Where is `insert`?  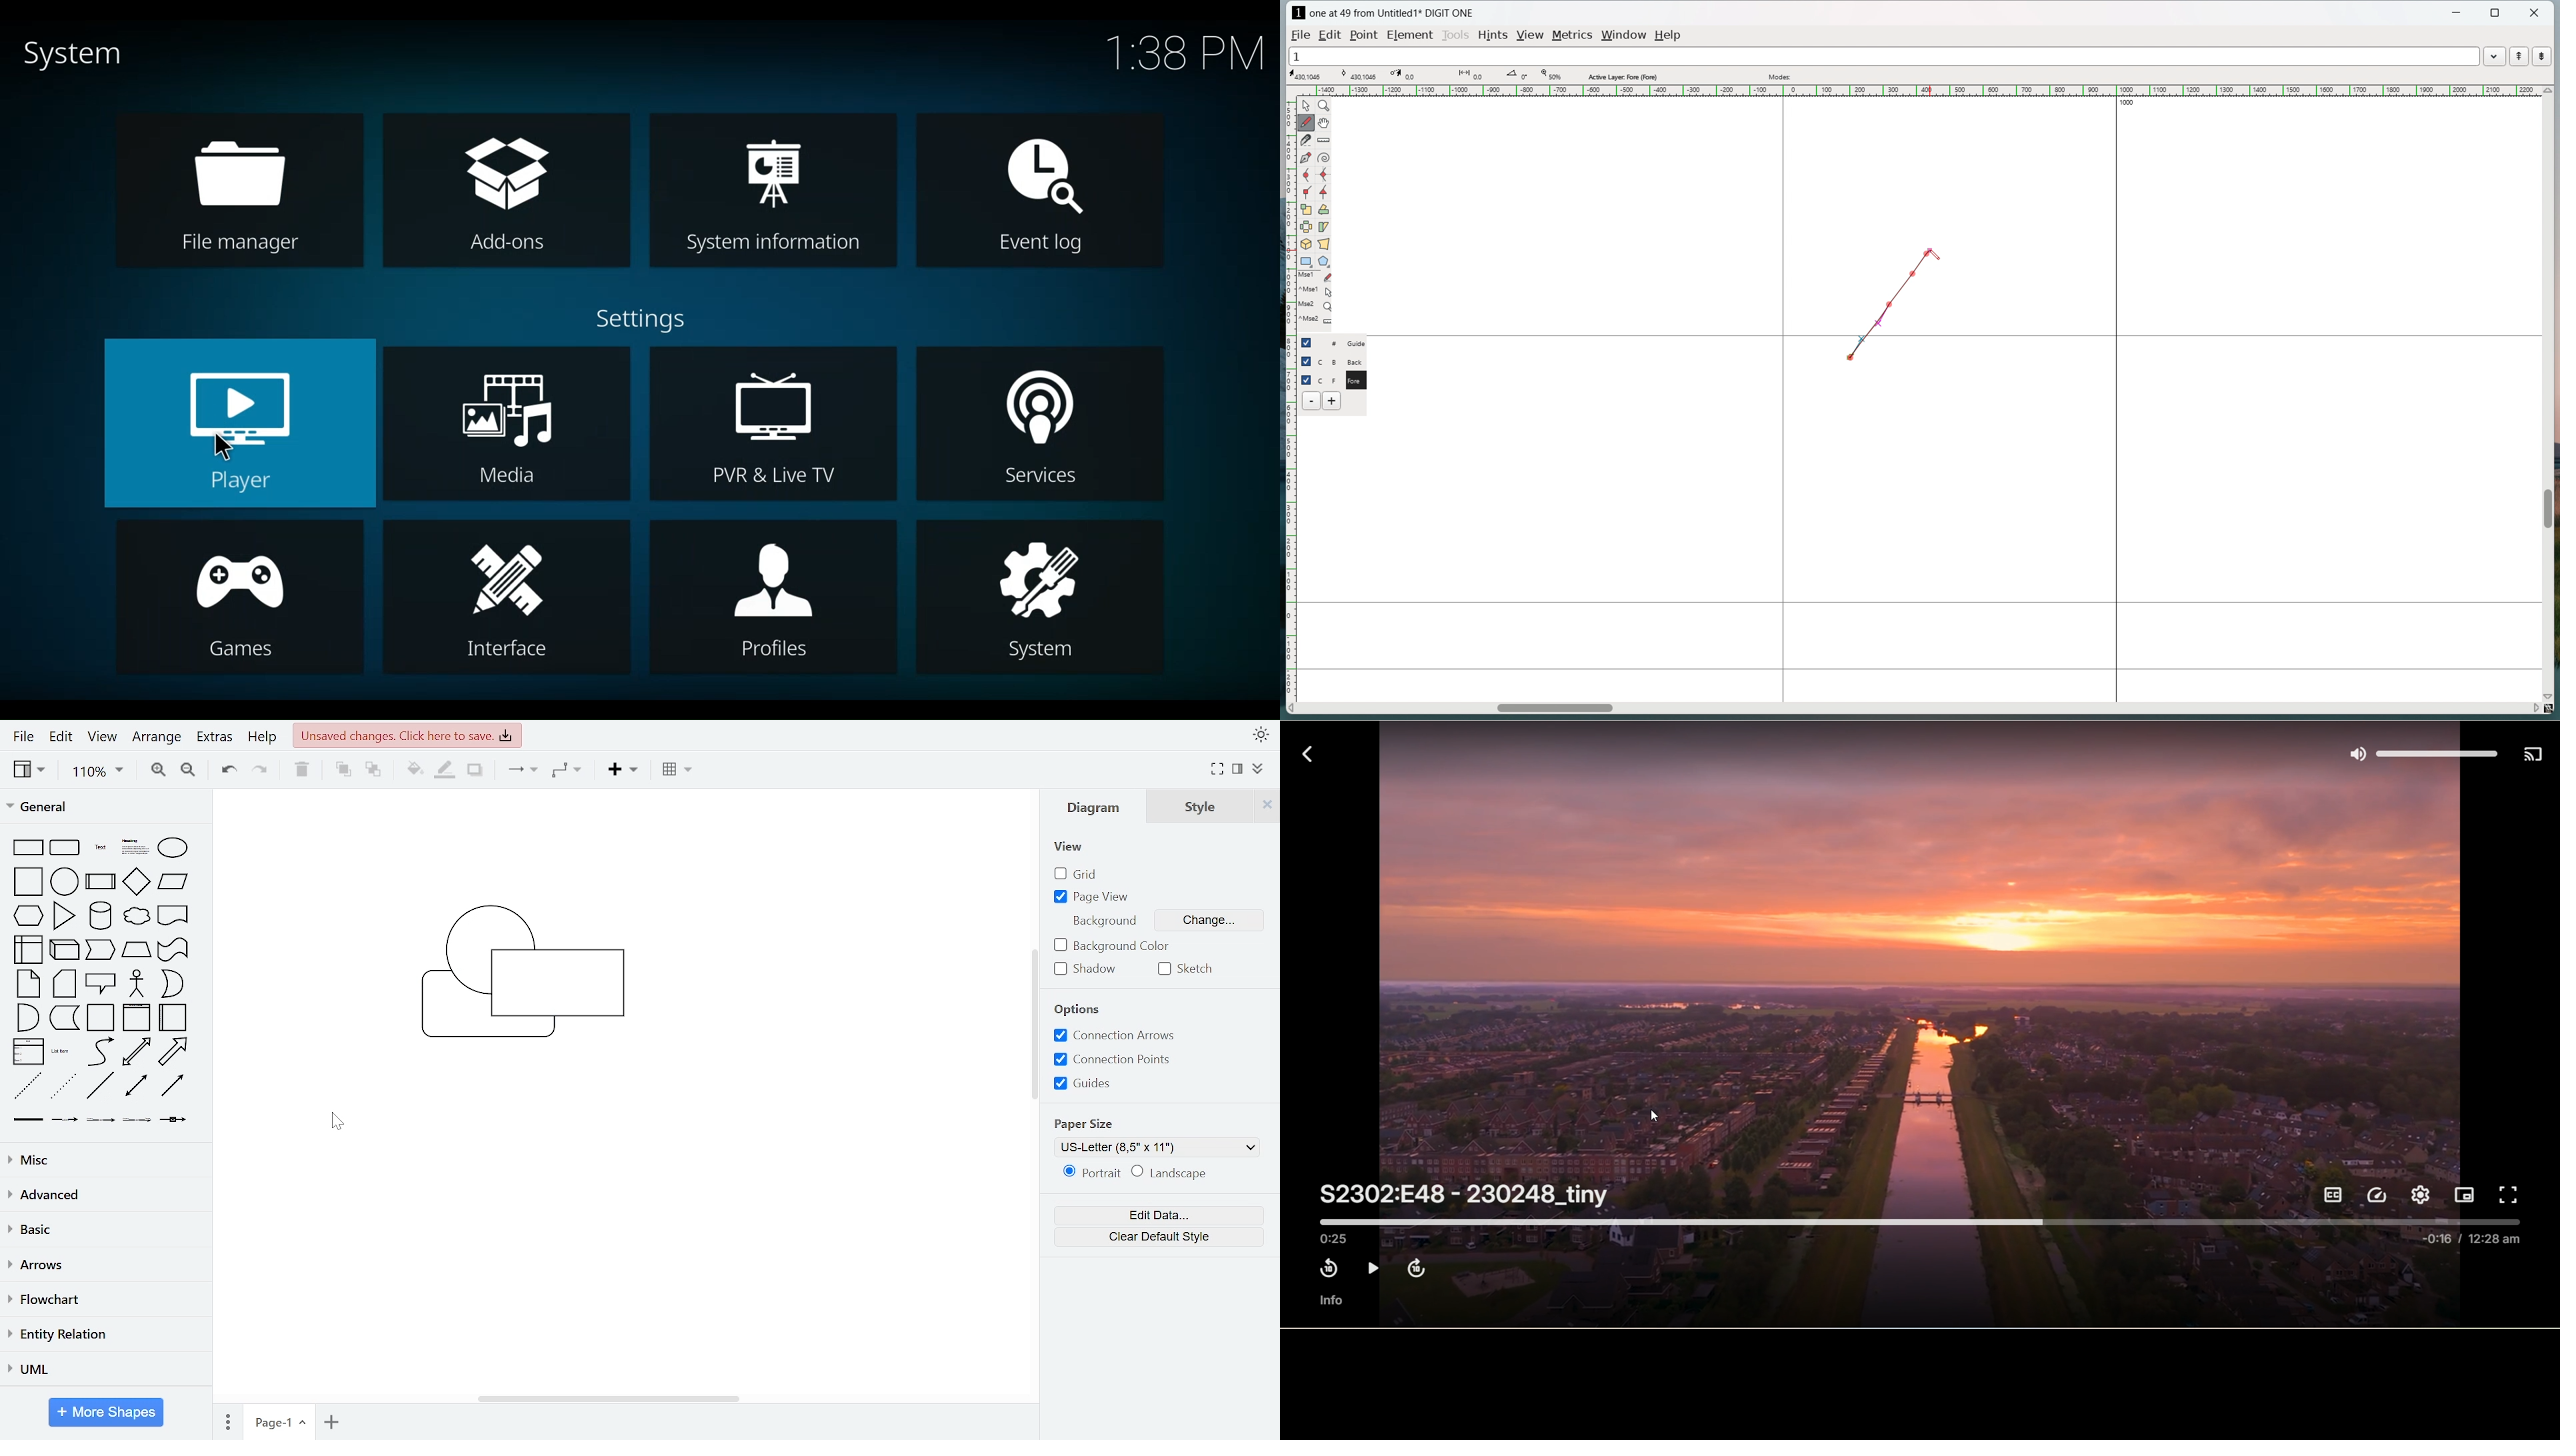 insert is located at coordinates (621, 771).